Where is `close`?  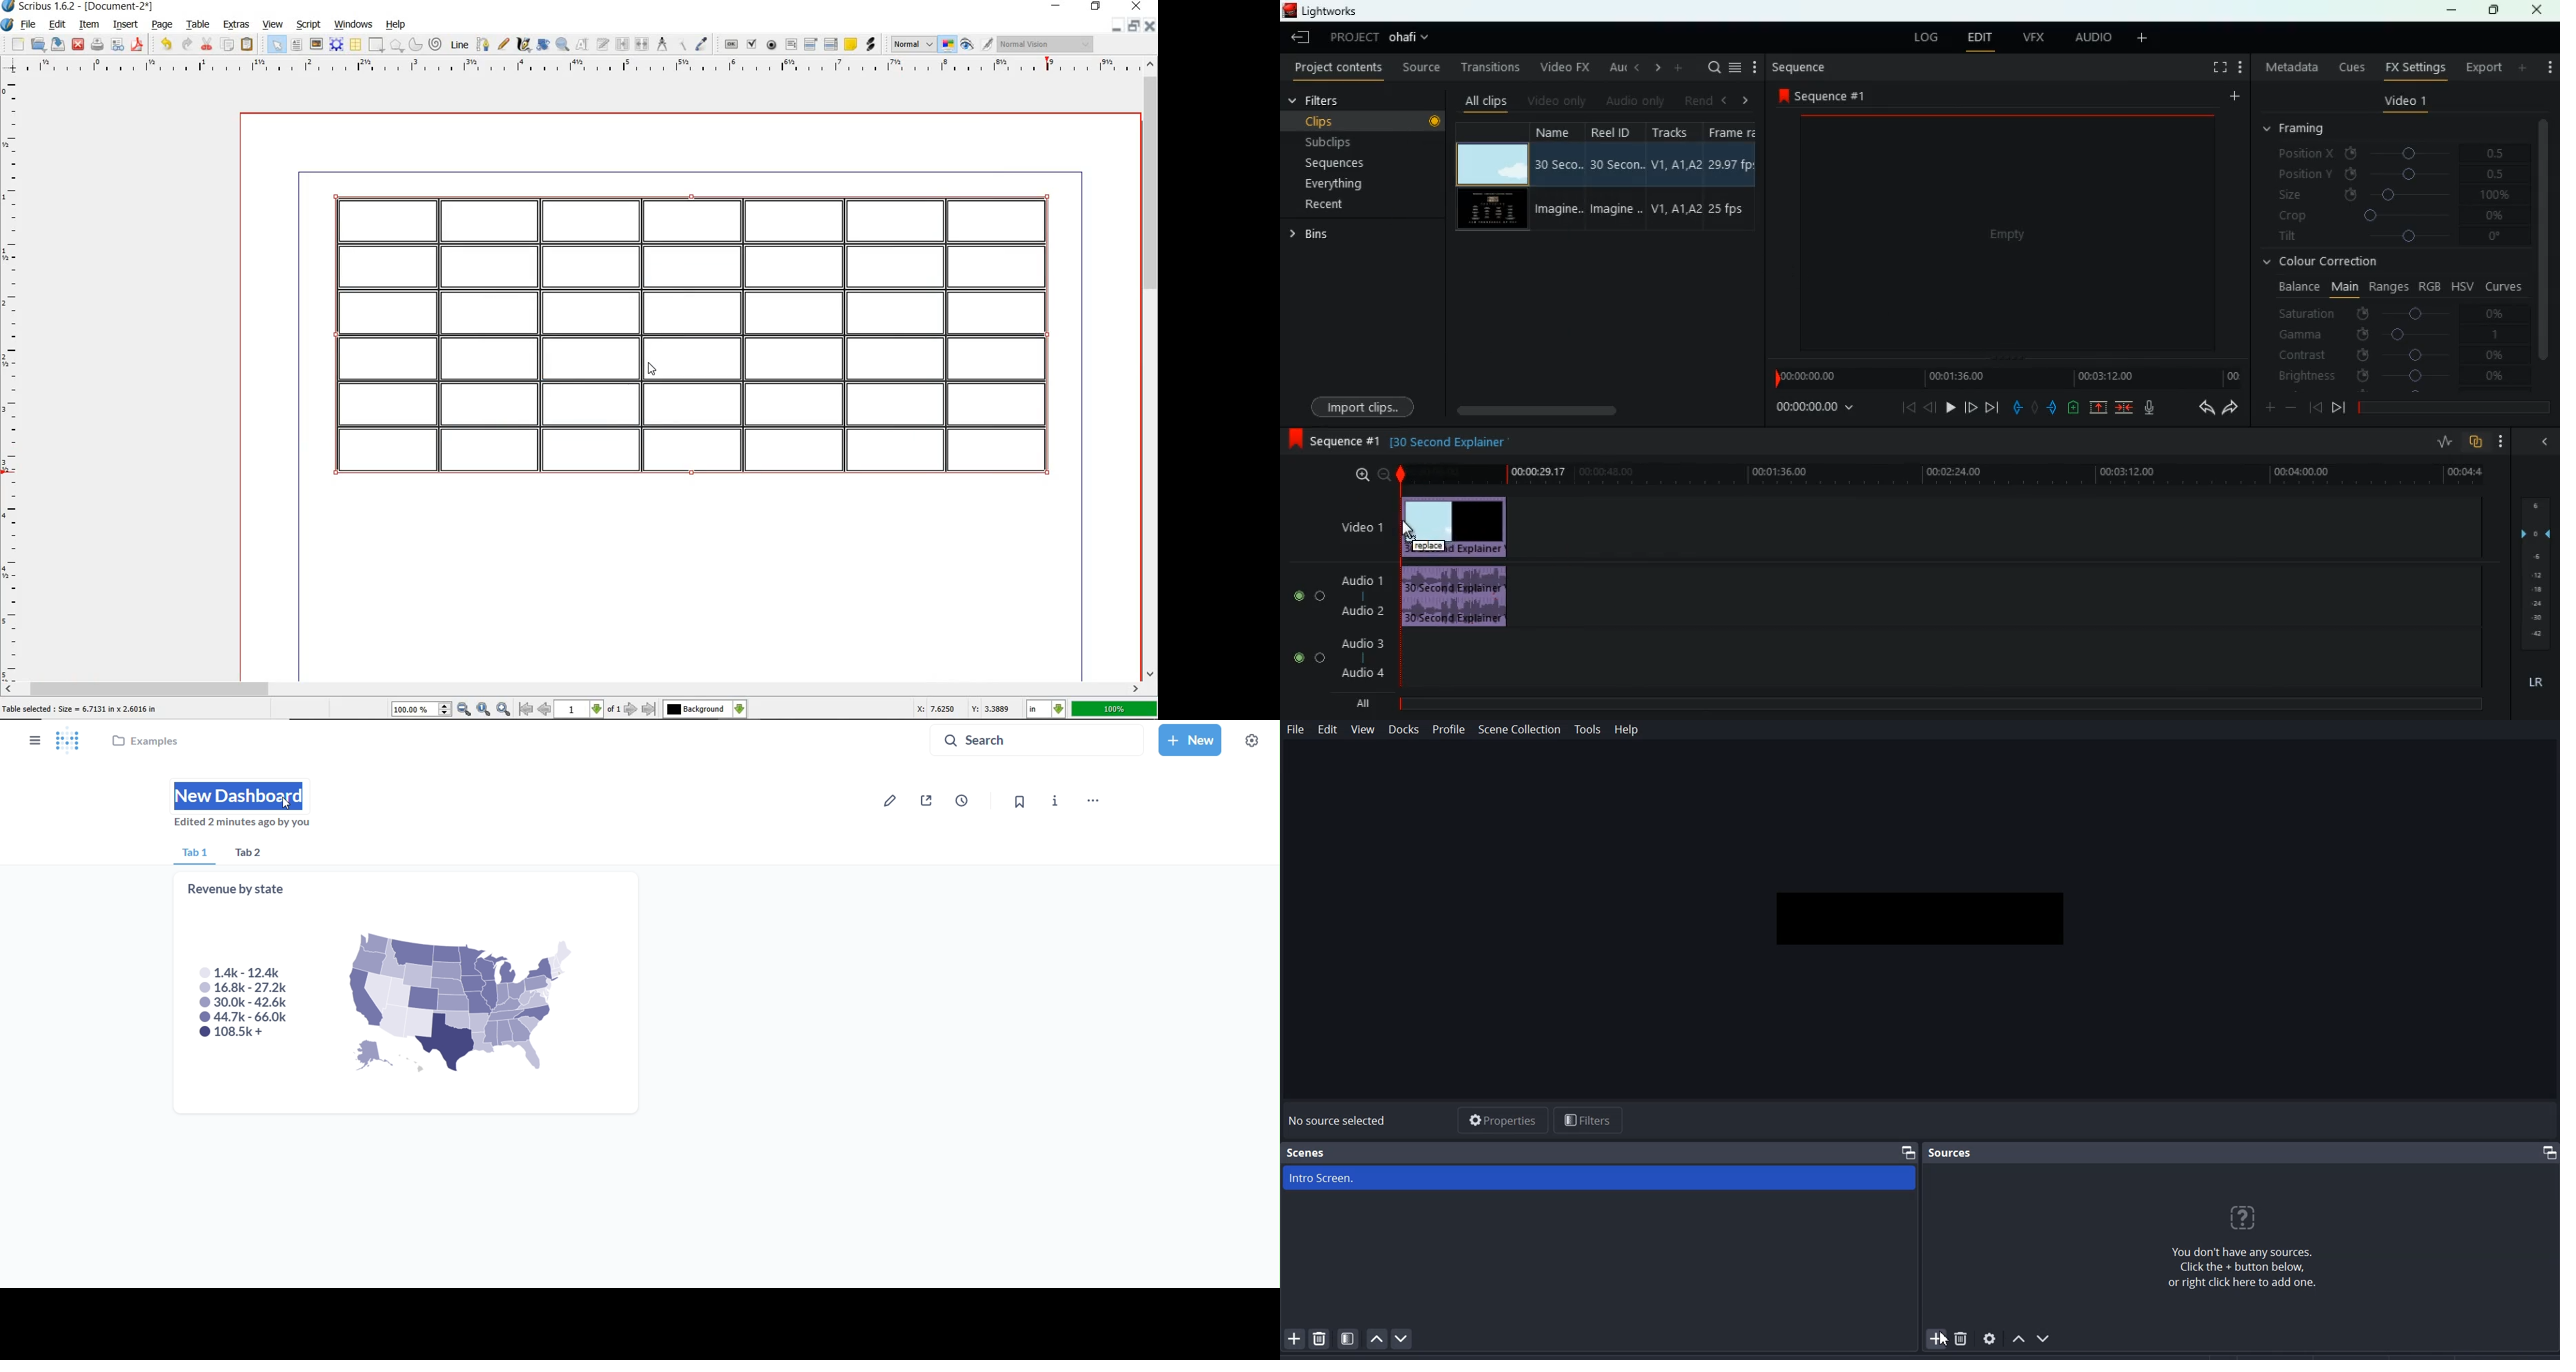
close is located at coordinates (1152, 26).